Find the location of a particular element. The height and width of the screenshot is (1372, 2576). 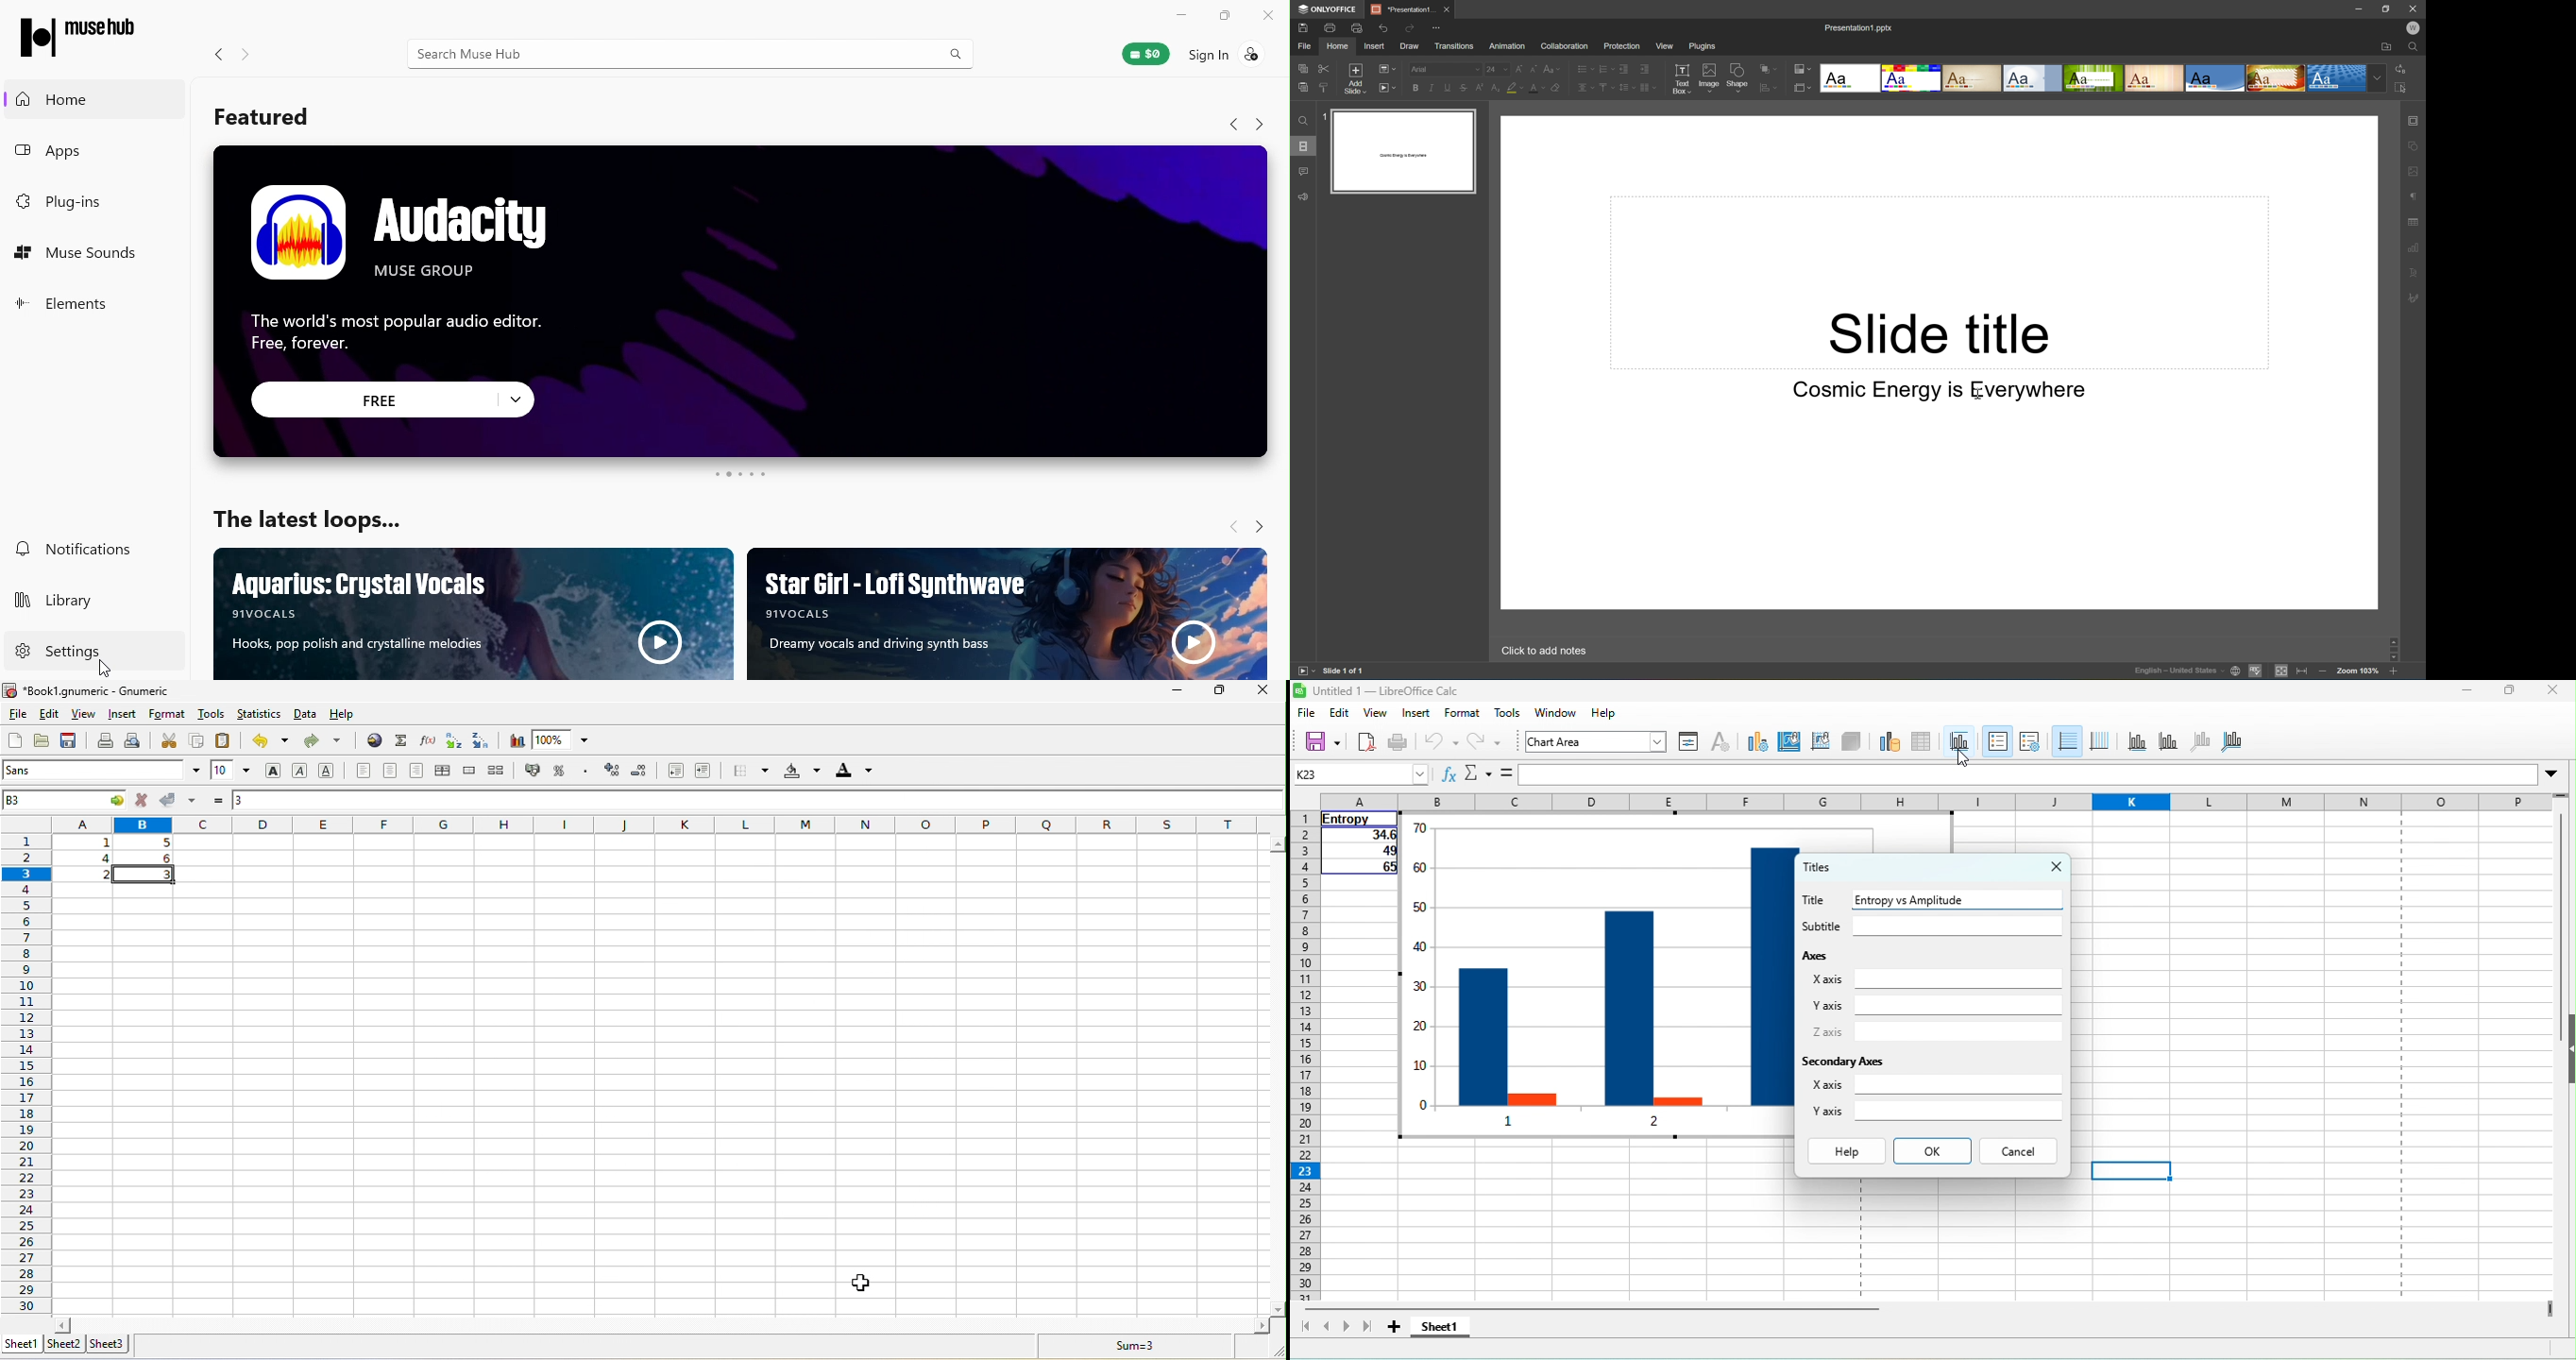

Minimise is located at coordinates (1181, 16).